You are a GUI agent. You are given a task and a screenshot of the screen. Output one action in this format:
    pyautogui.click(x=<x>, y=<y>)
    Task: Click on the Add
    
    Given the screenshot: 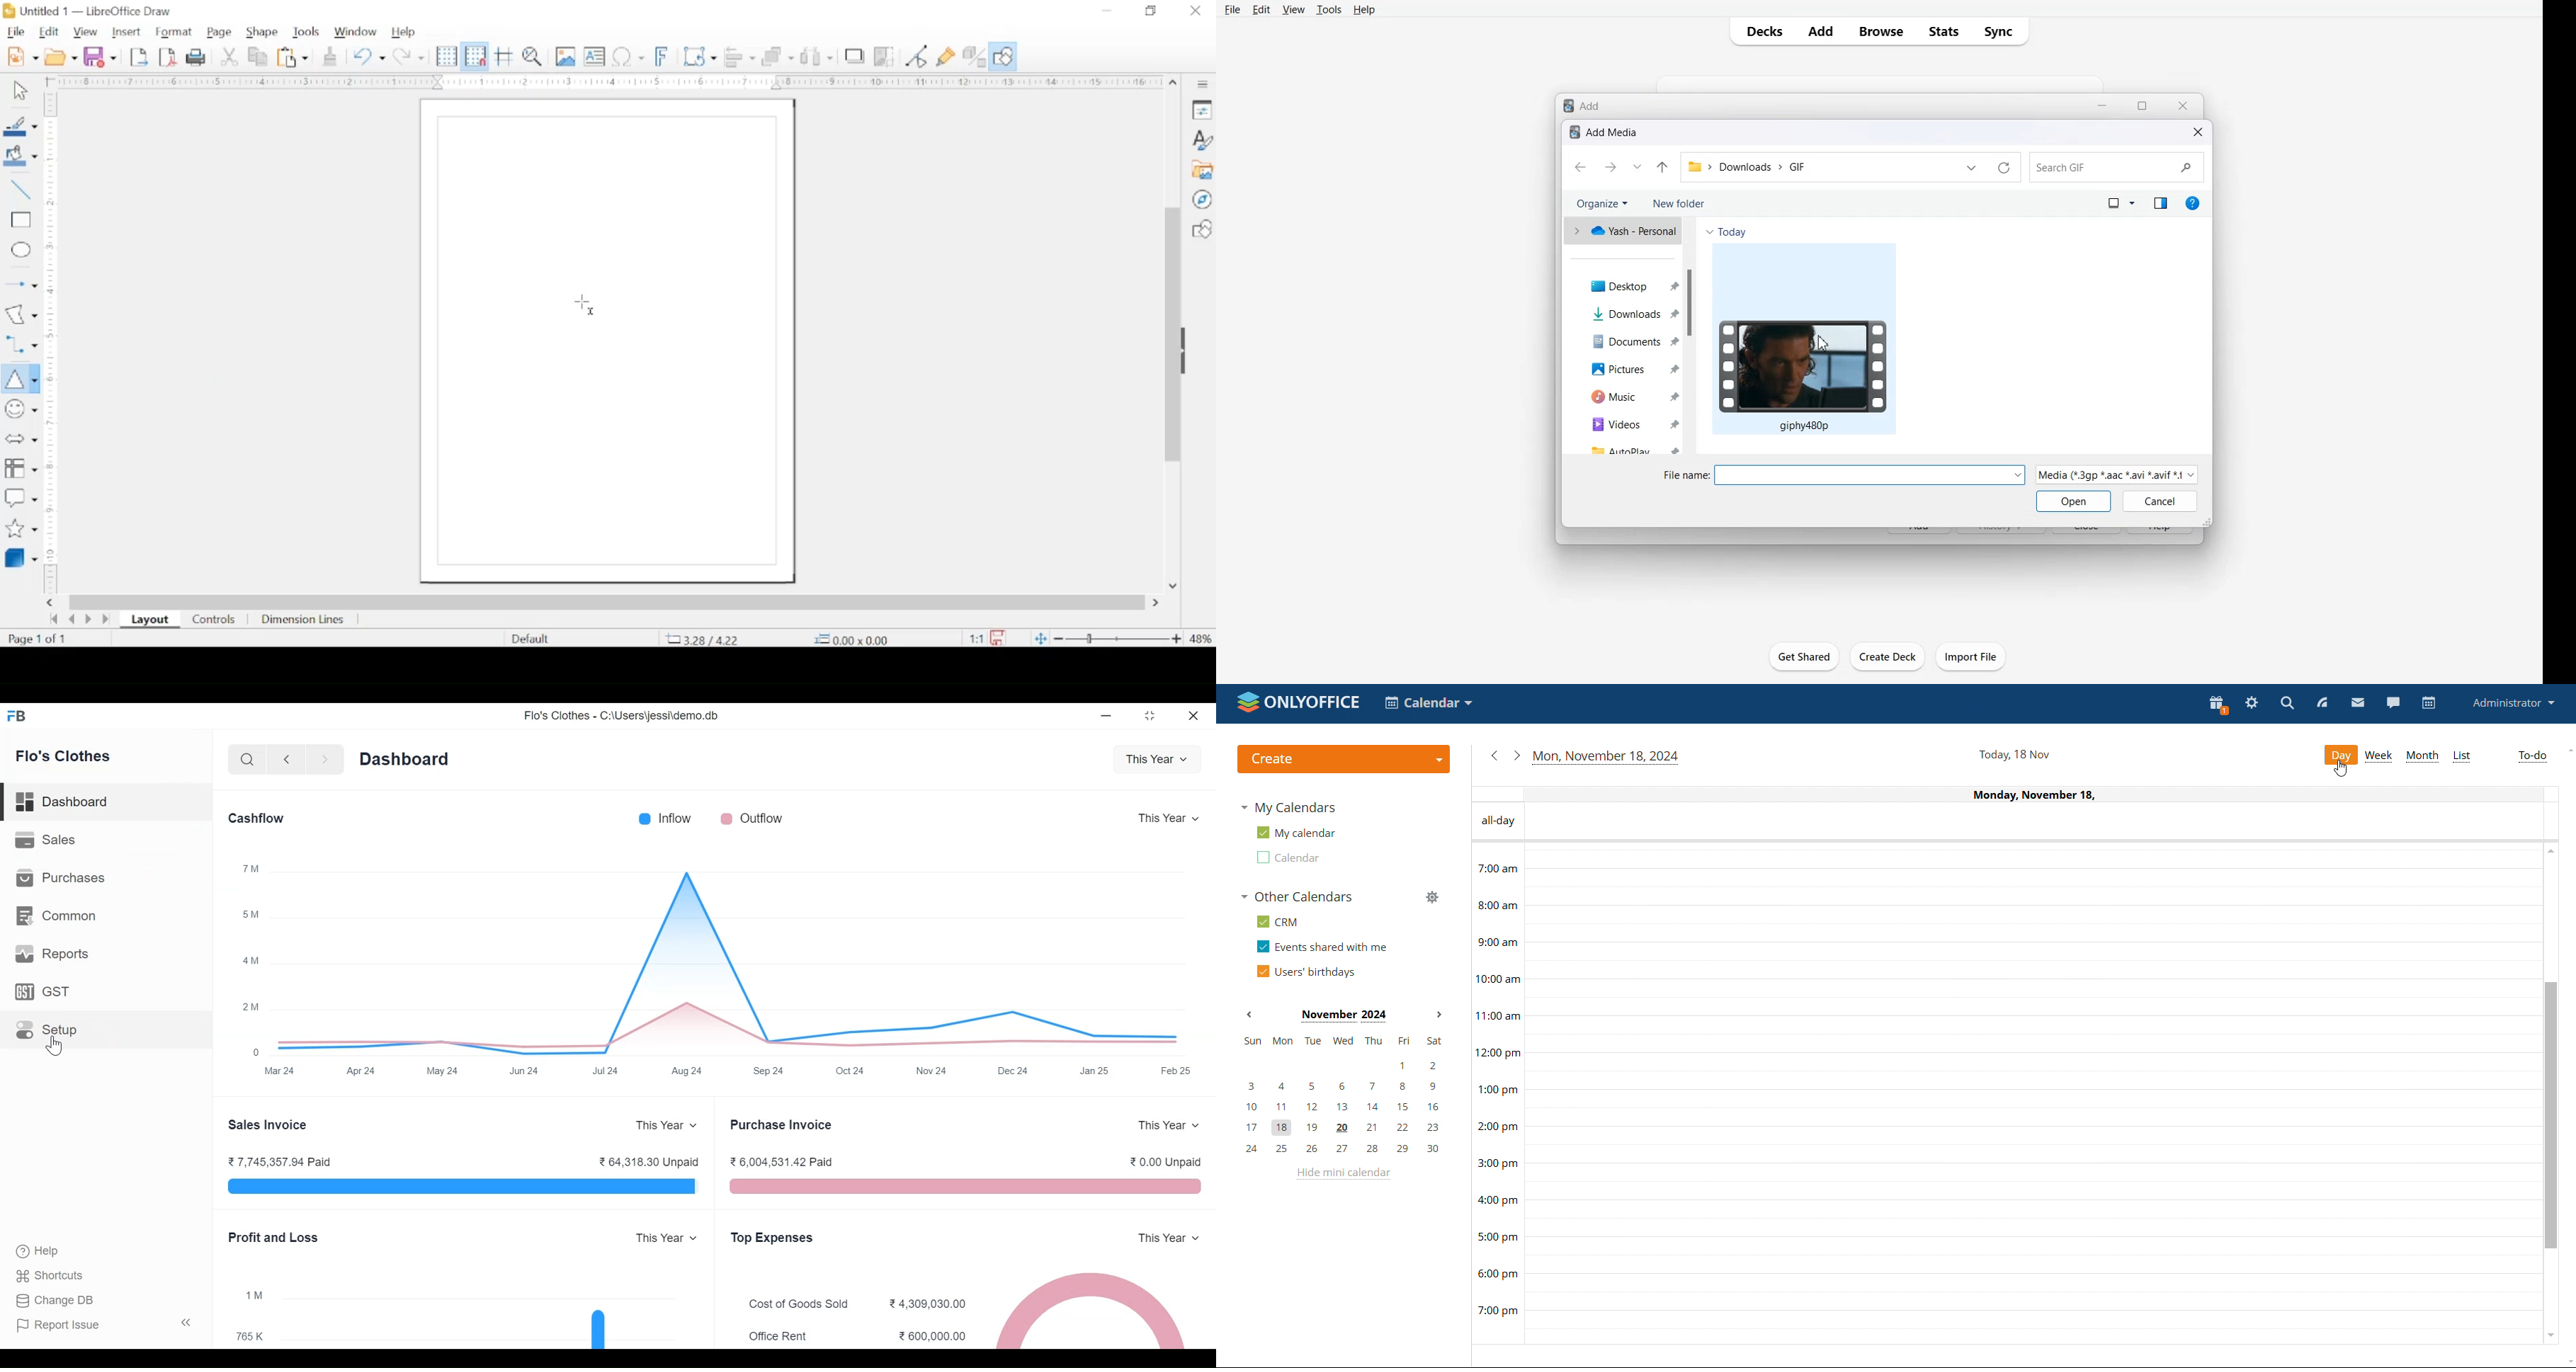 What is the action you would take?
    pyautogui.click(x=1819, y=31)
    